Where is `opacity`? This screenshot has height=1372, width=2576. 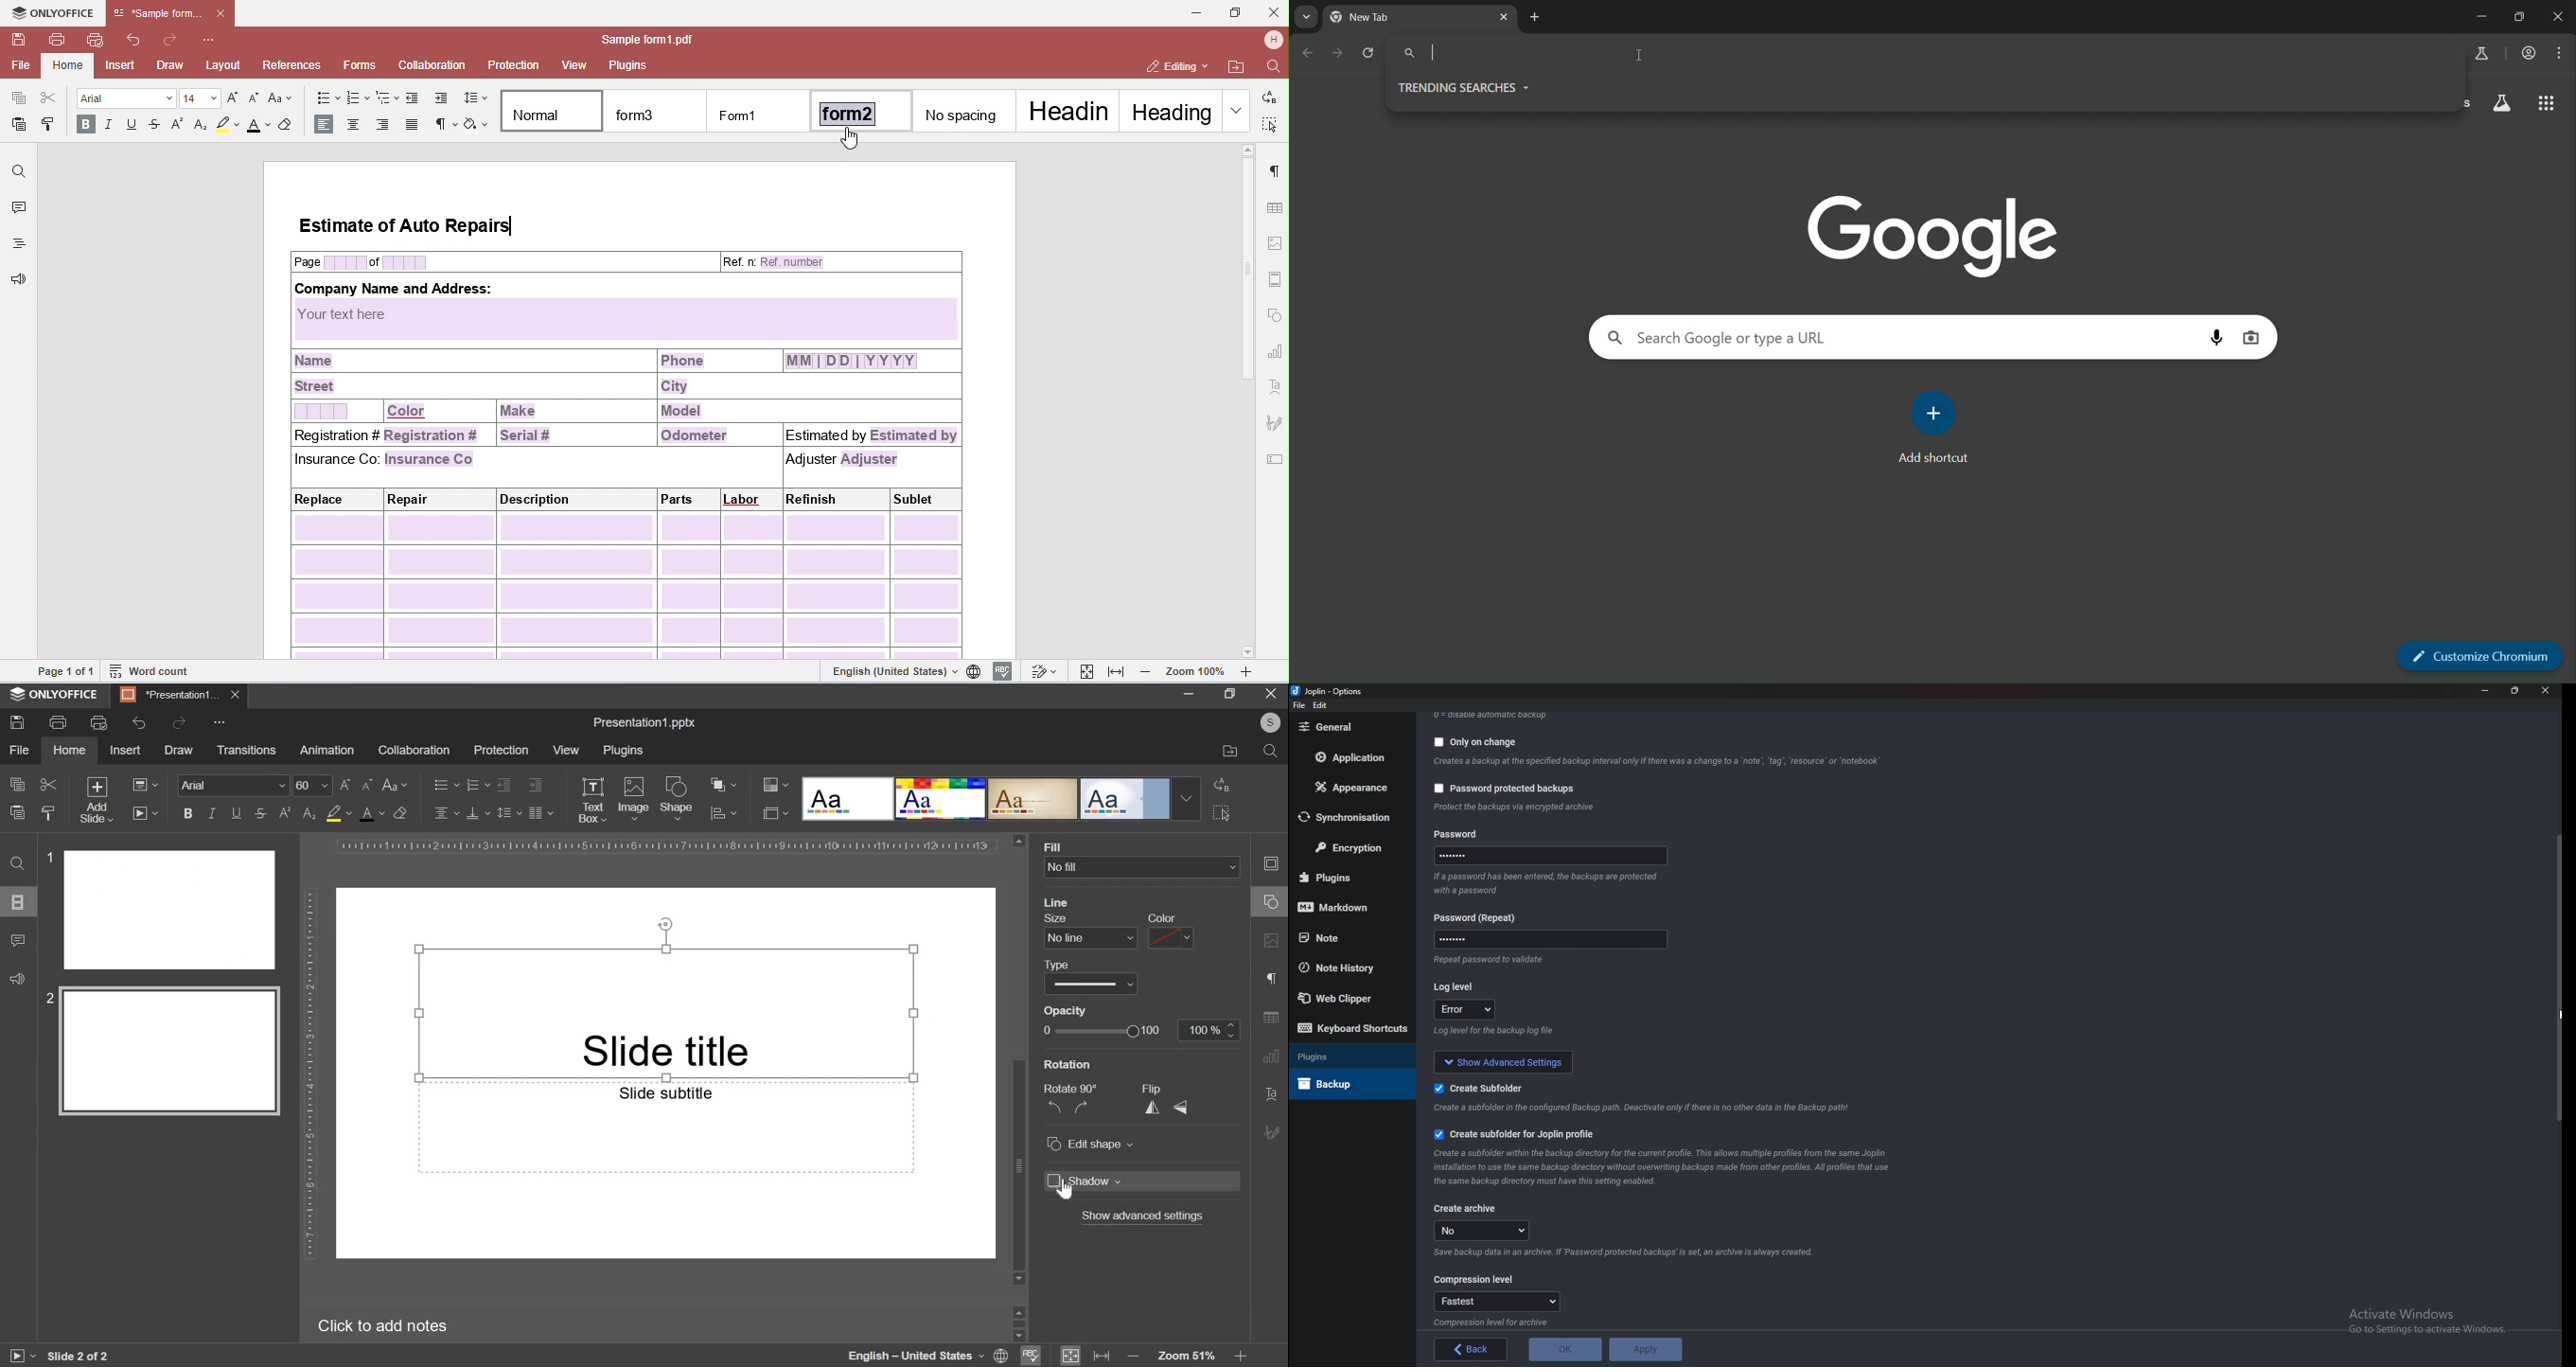 opacity is located at coordinates (1072, 1011).